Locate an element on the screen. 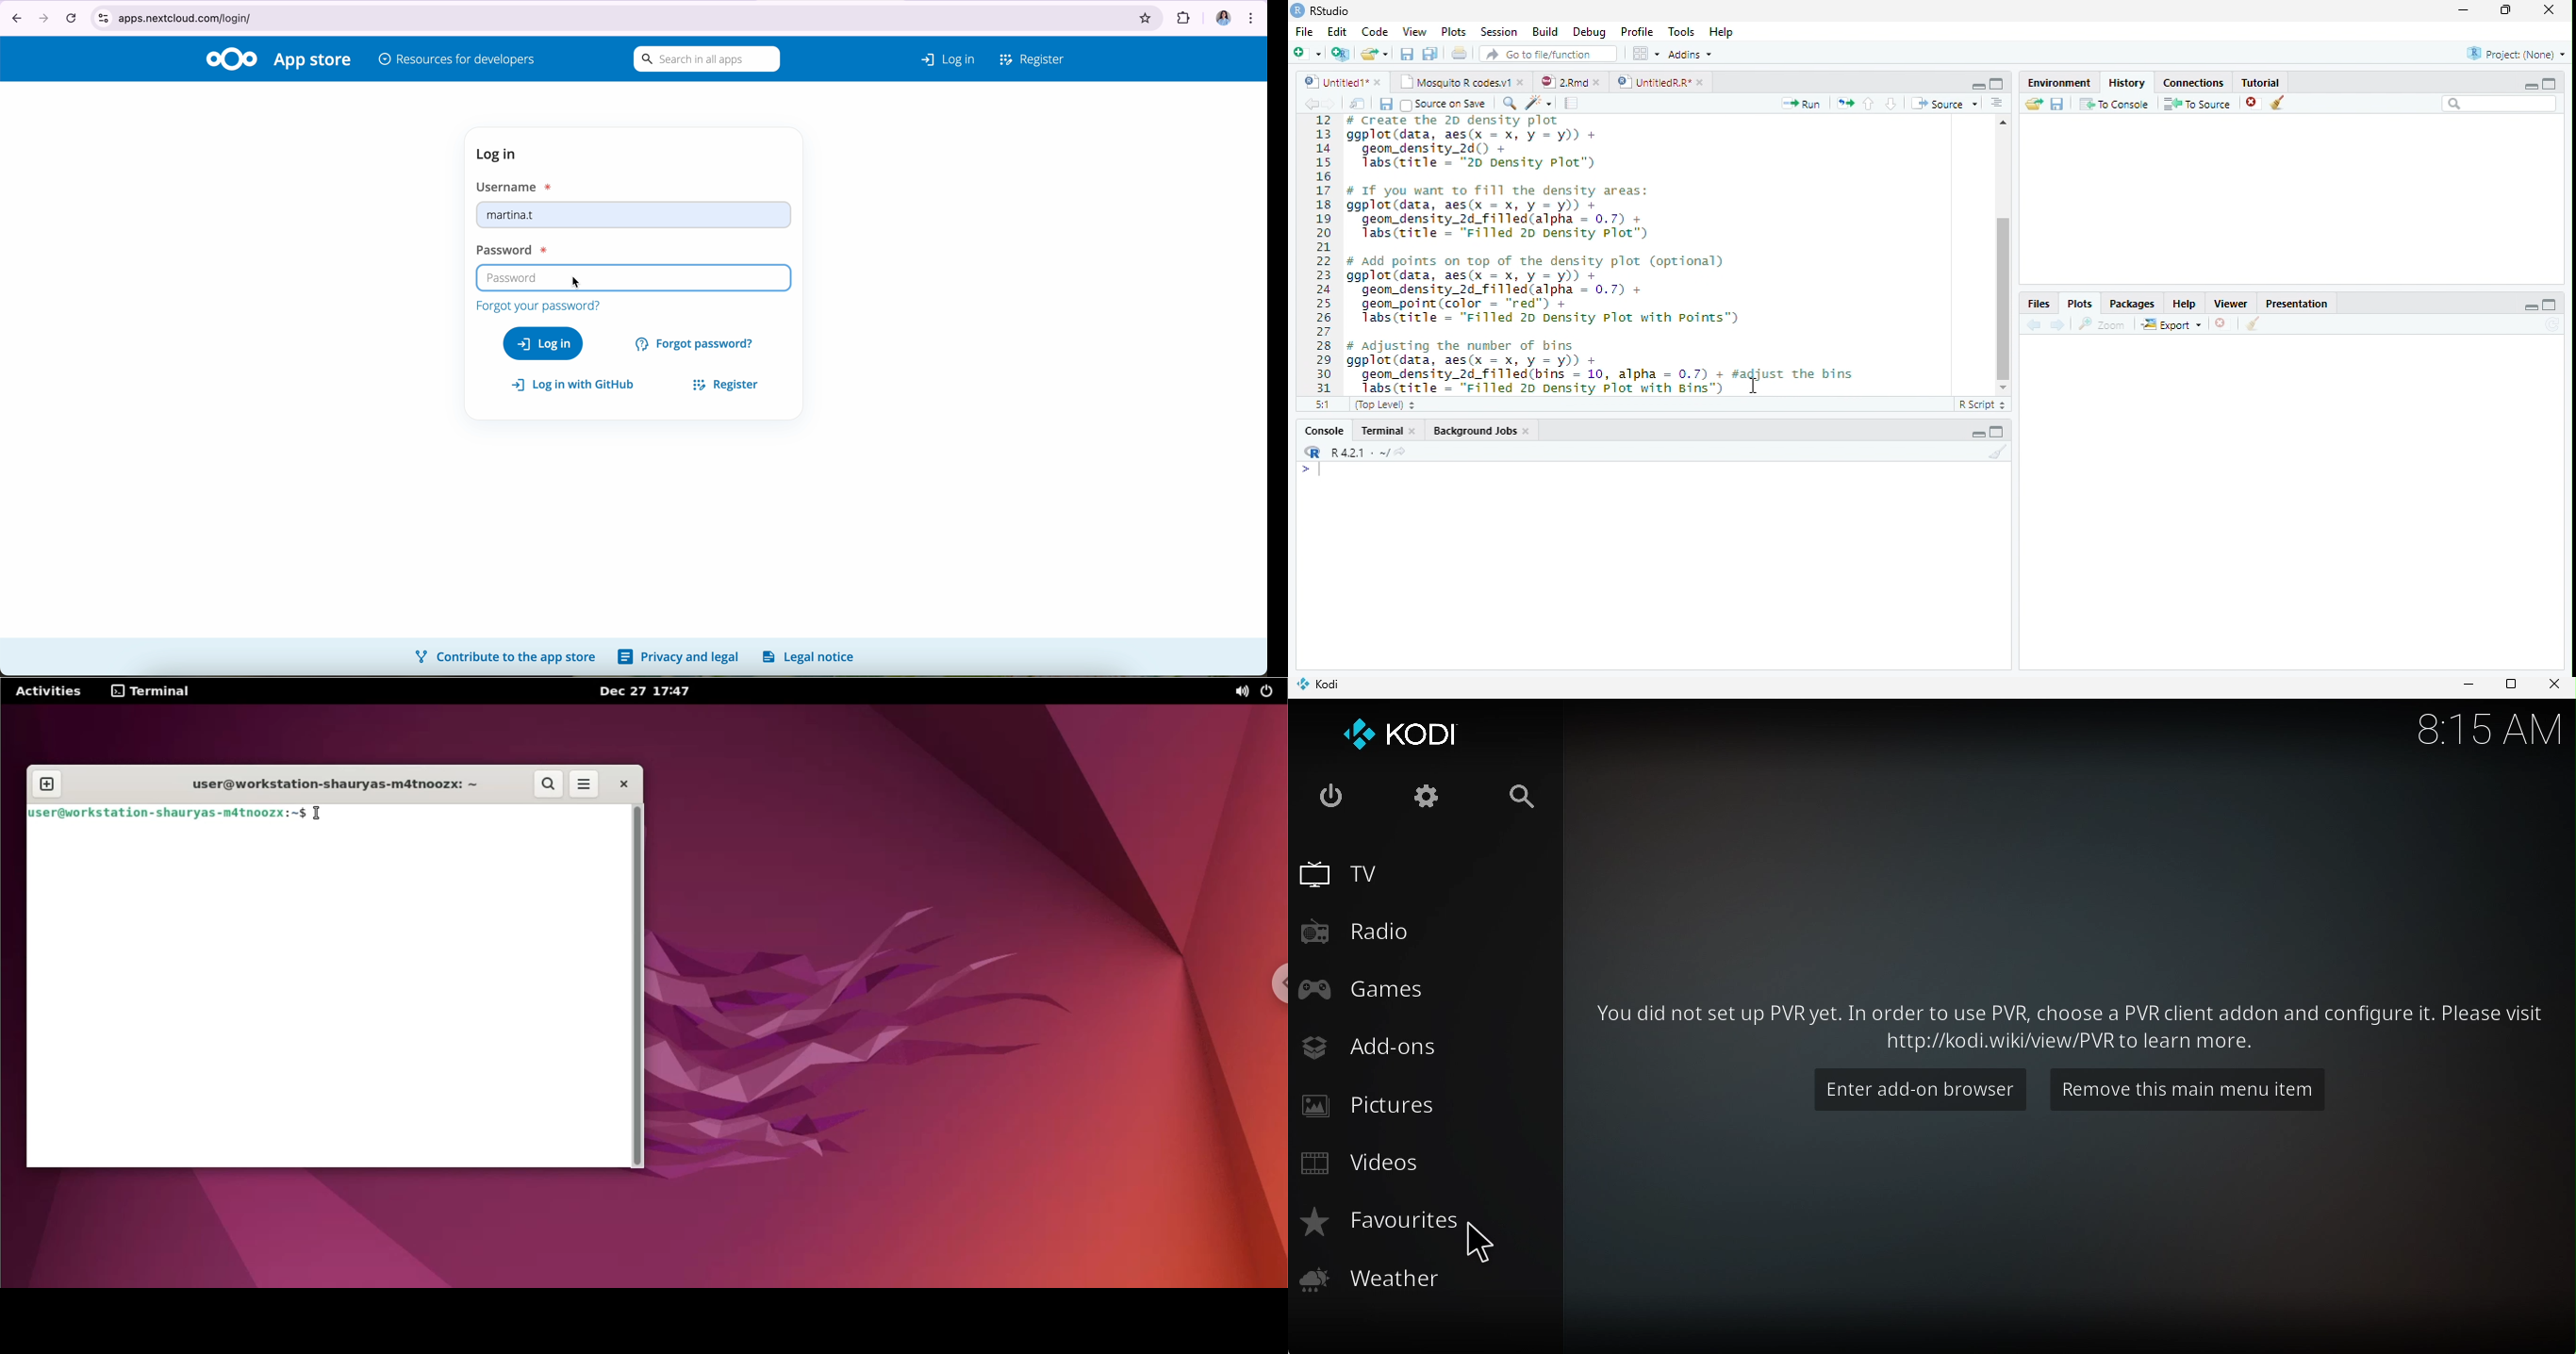  (Top Level) is located at coordinates (1383, 405).